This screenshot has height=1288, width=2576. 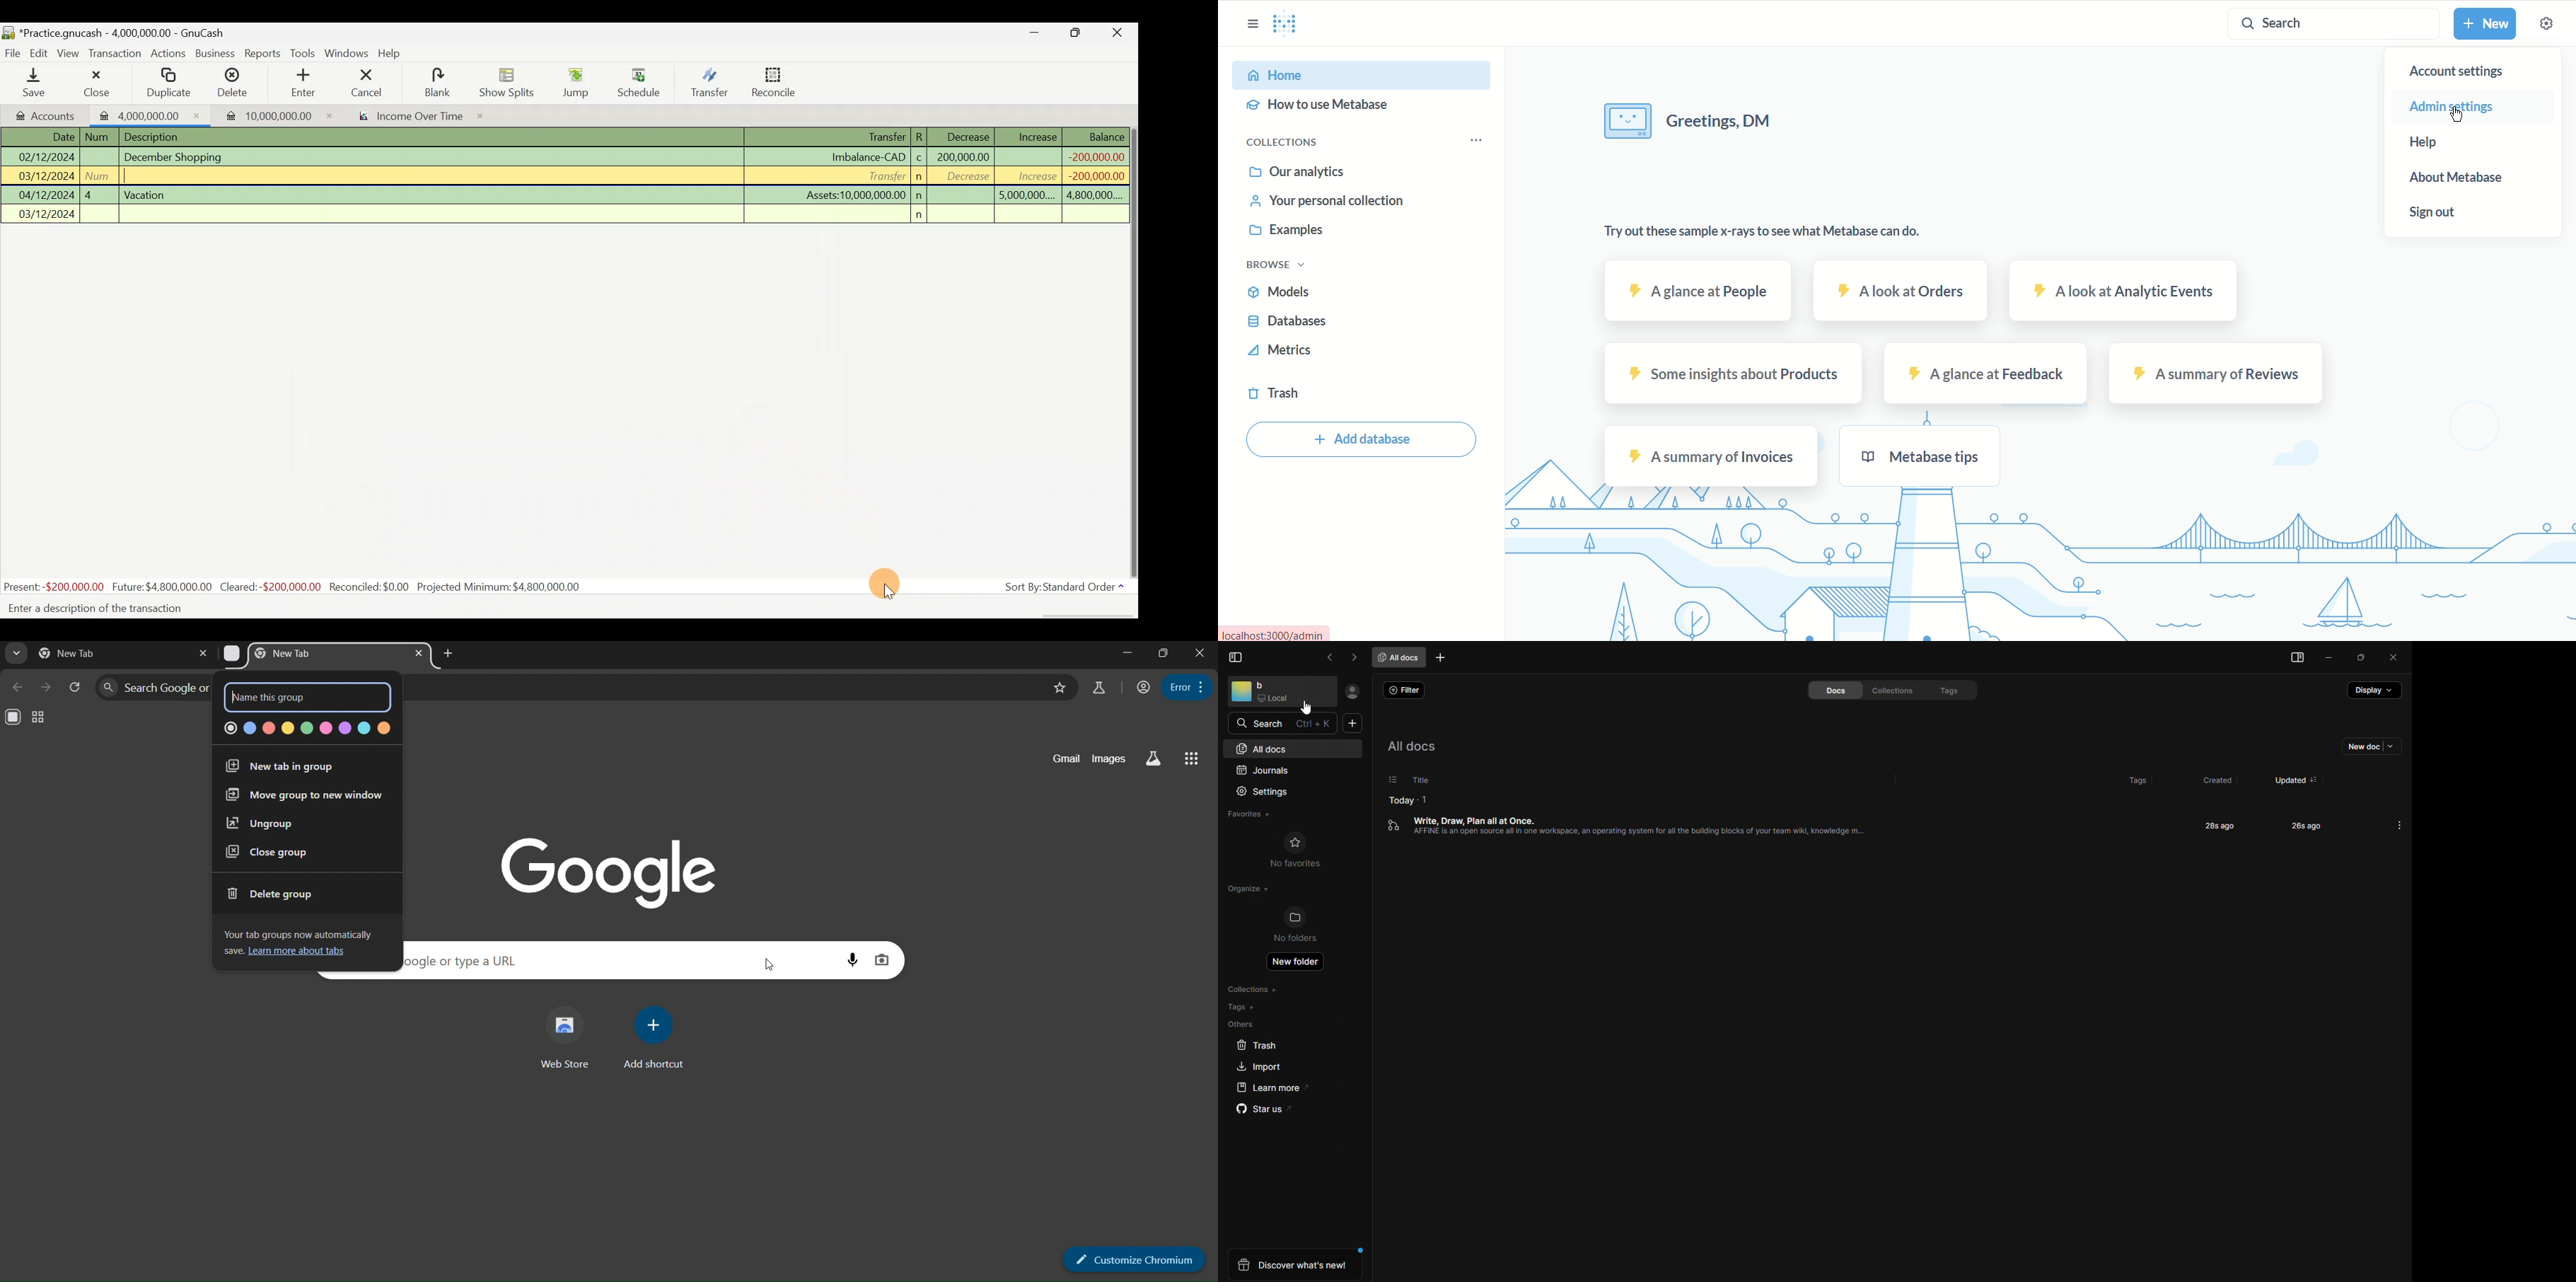 I want to click on tags, so click(x=1943, y=690).